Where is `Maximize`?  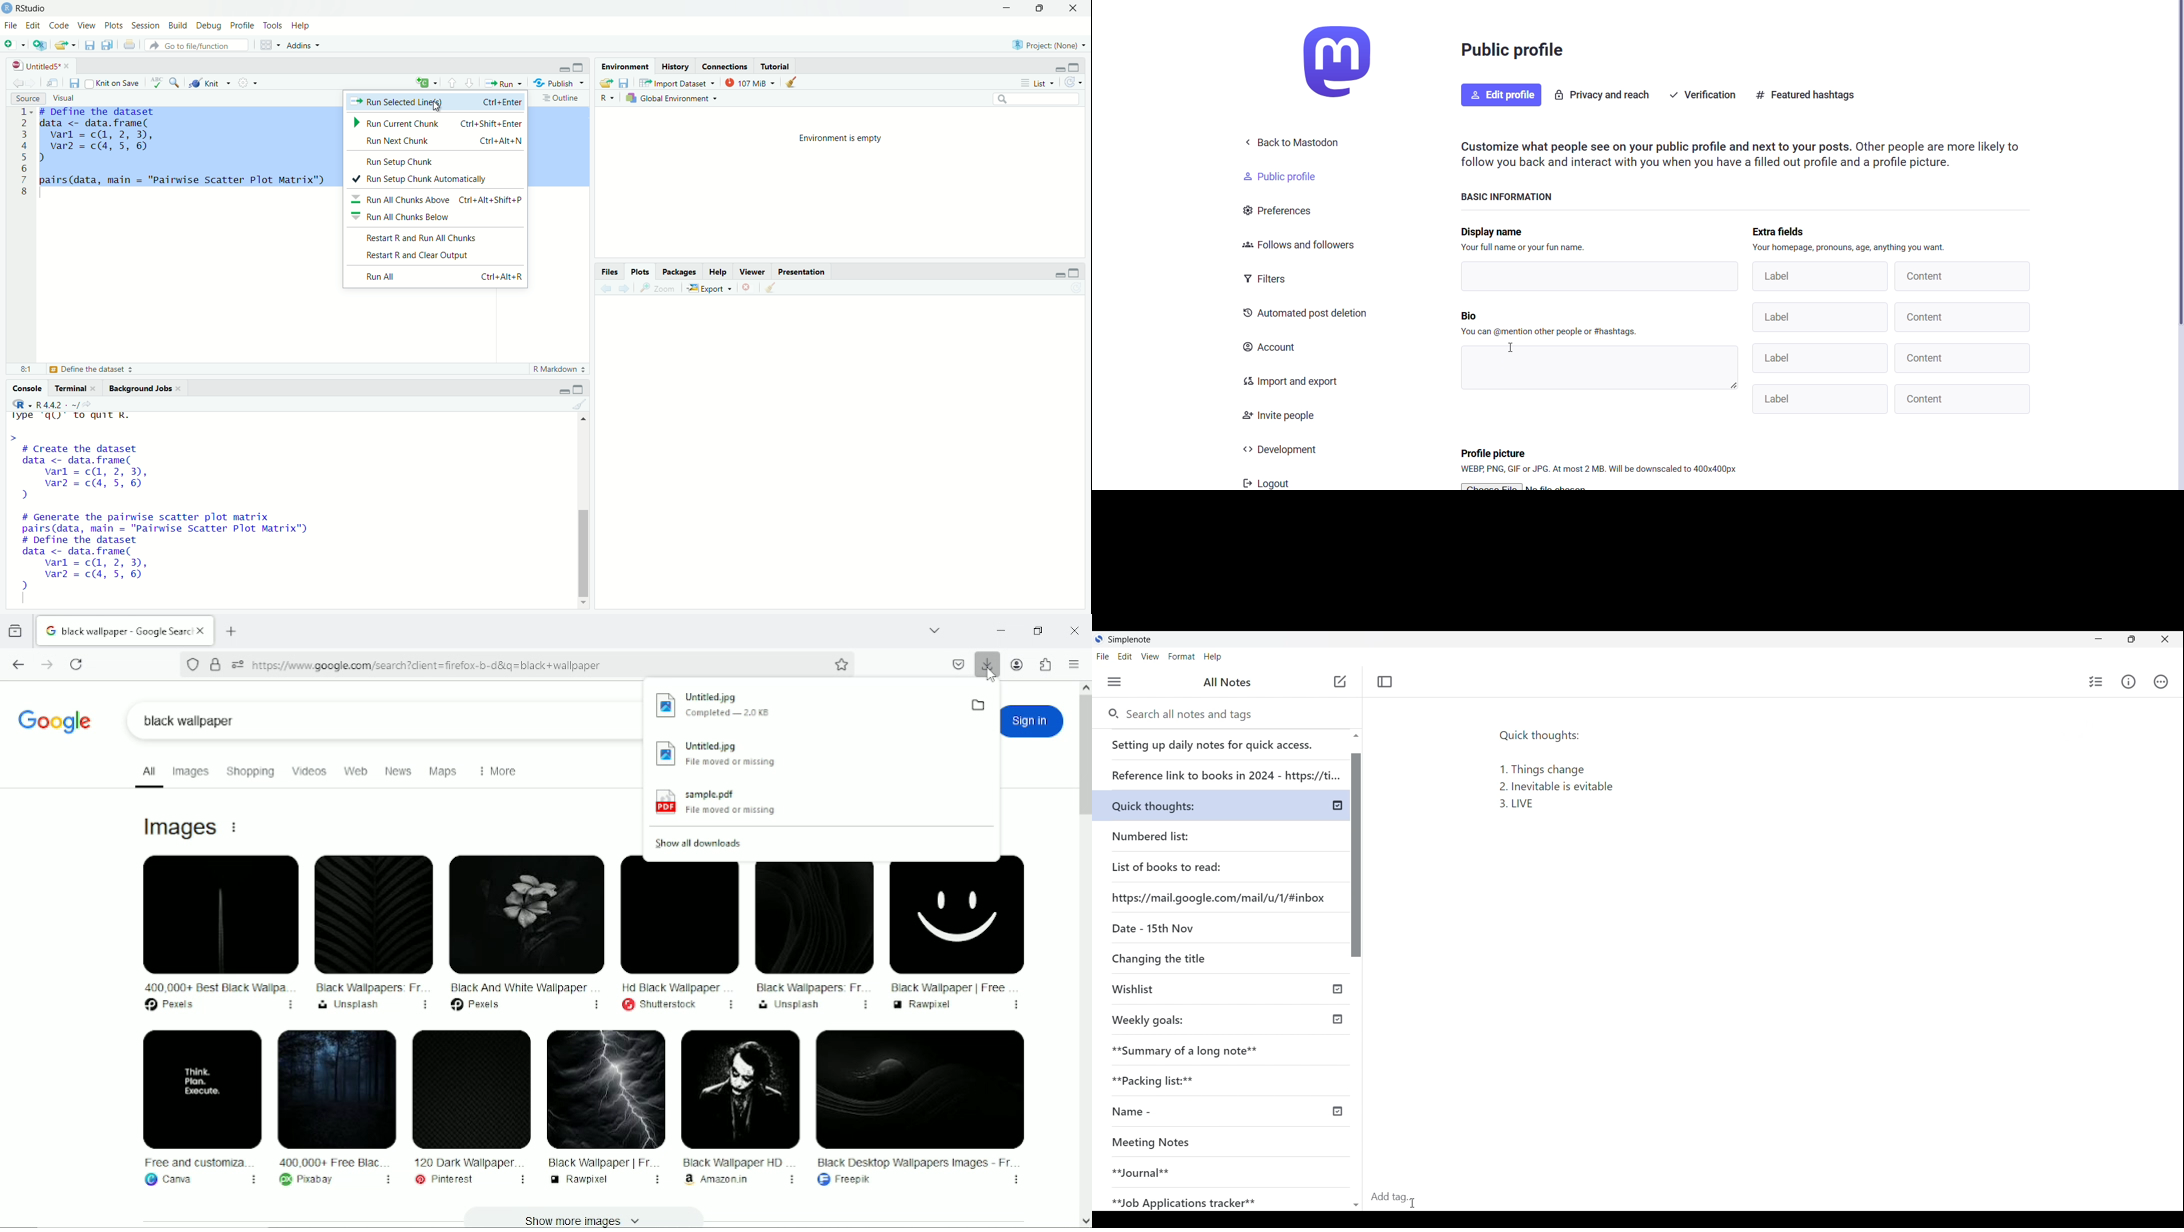
Maximize is located at coordinates (580, 389).